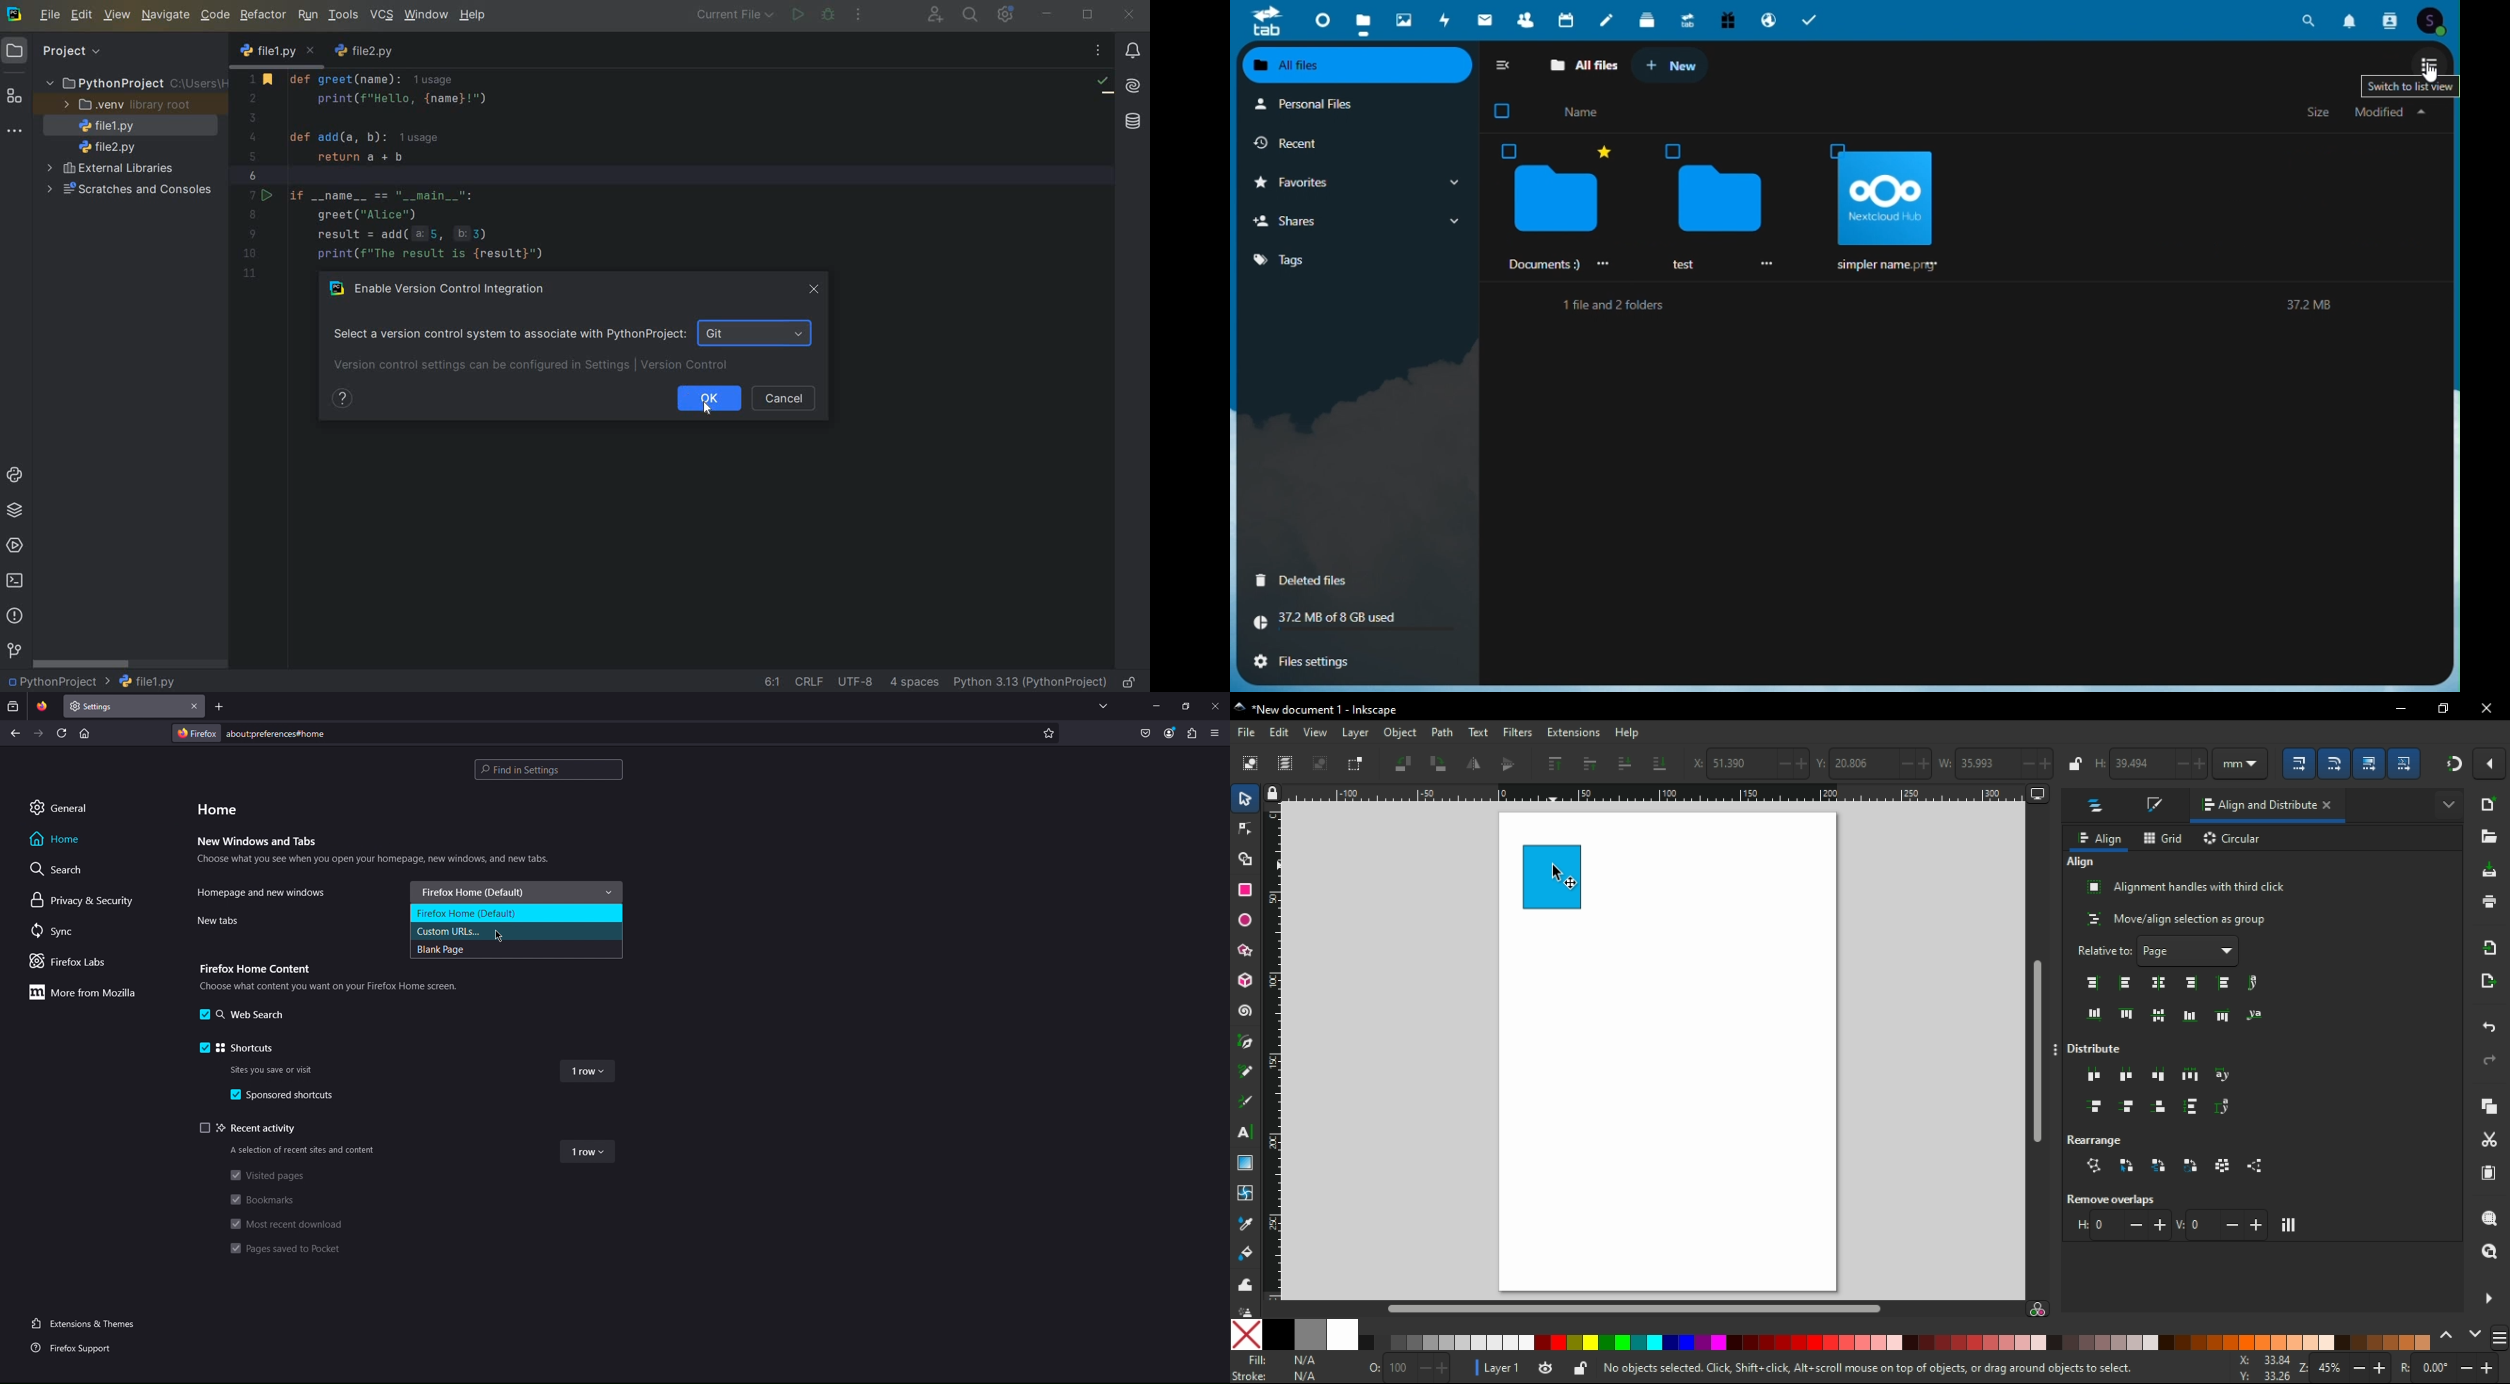  What do you see at coordinates (13, 706) in the screenshot?
I see `Past browsing` at bounding box center [13, 706].